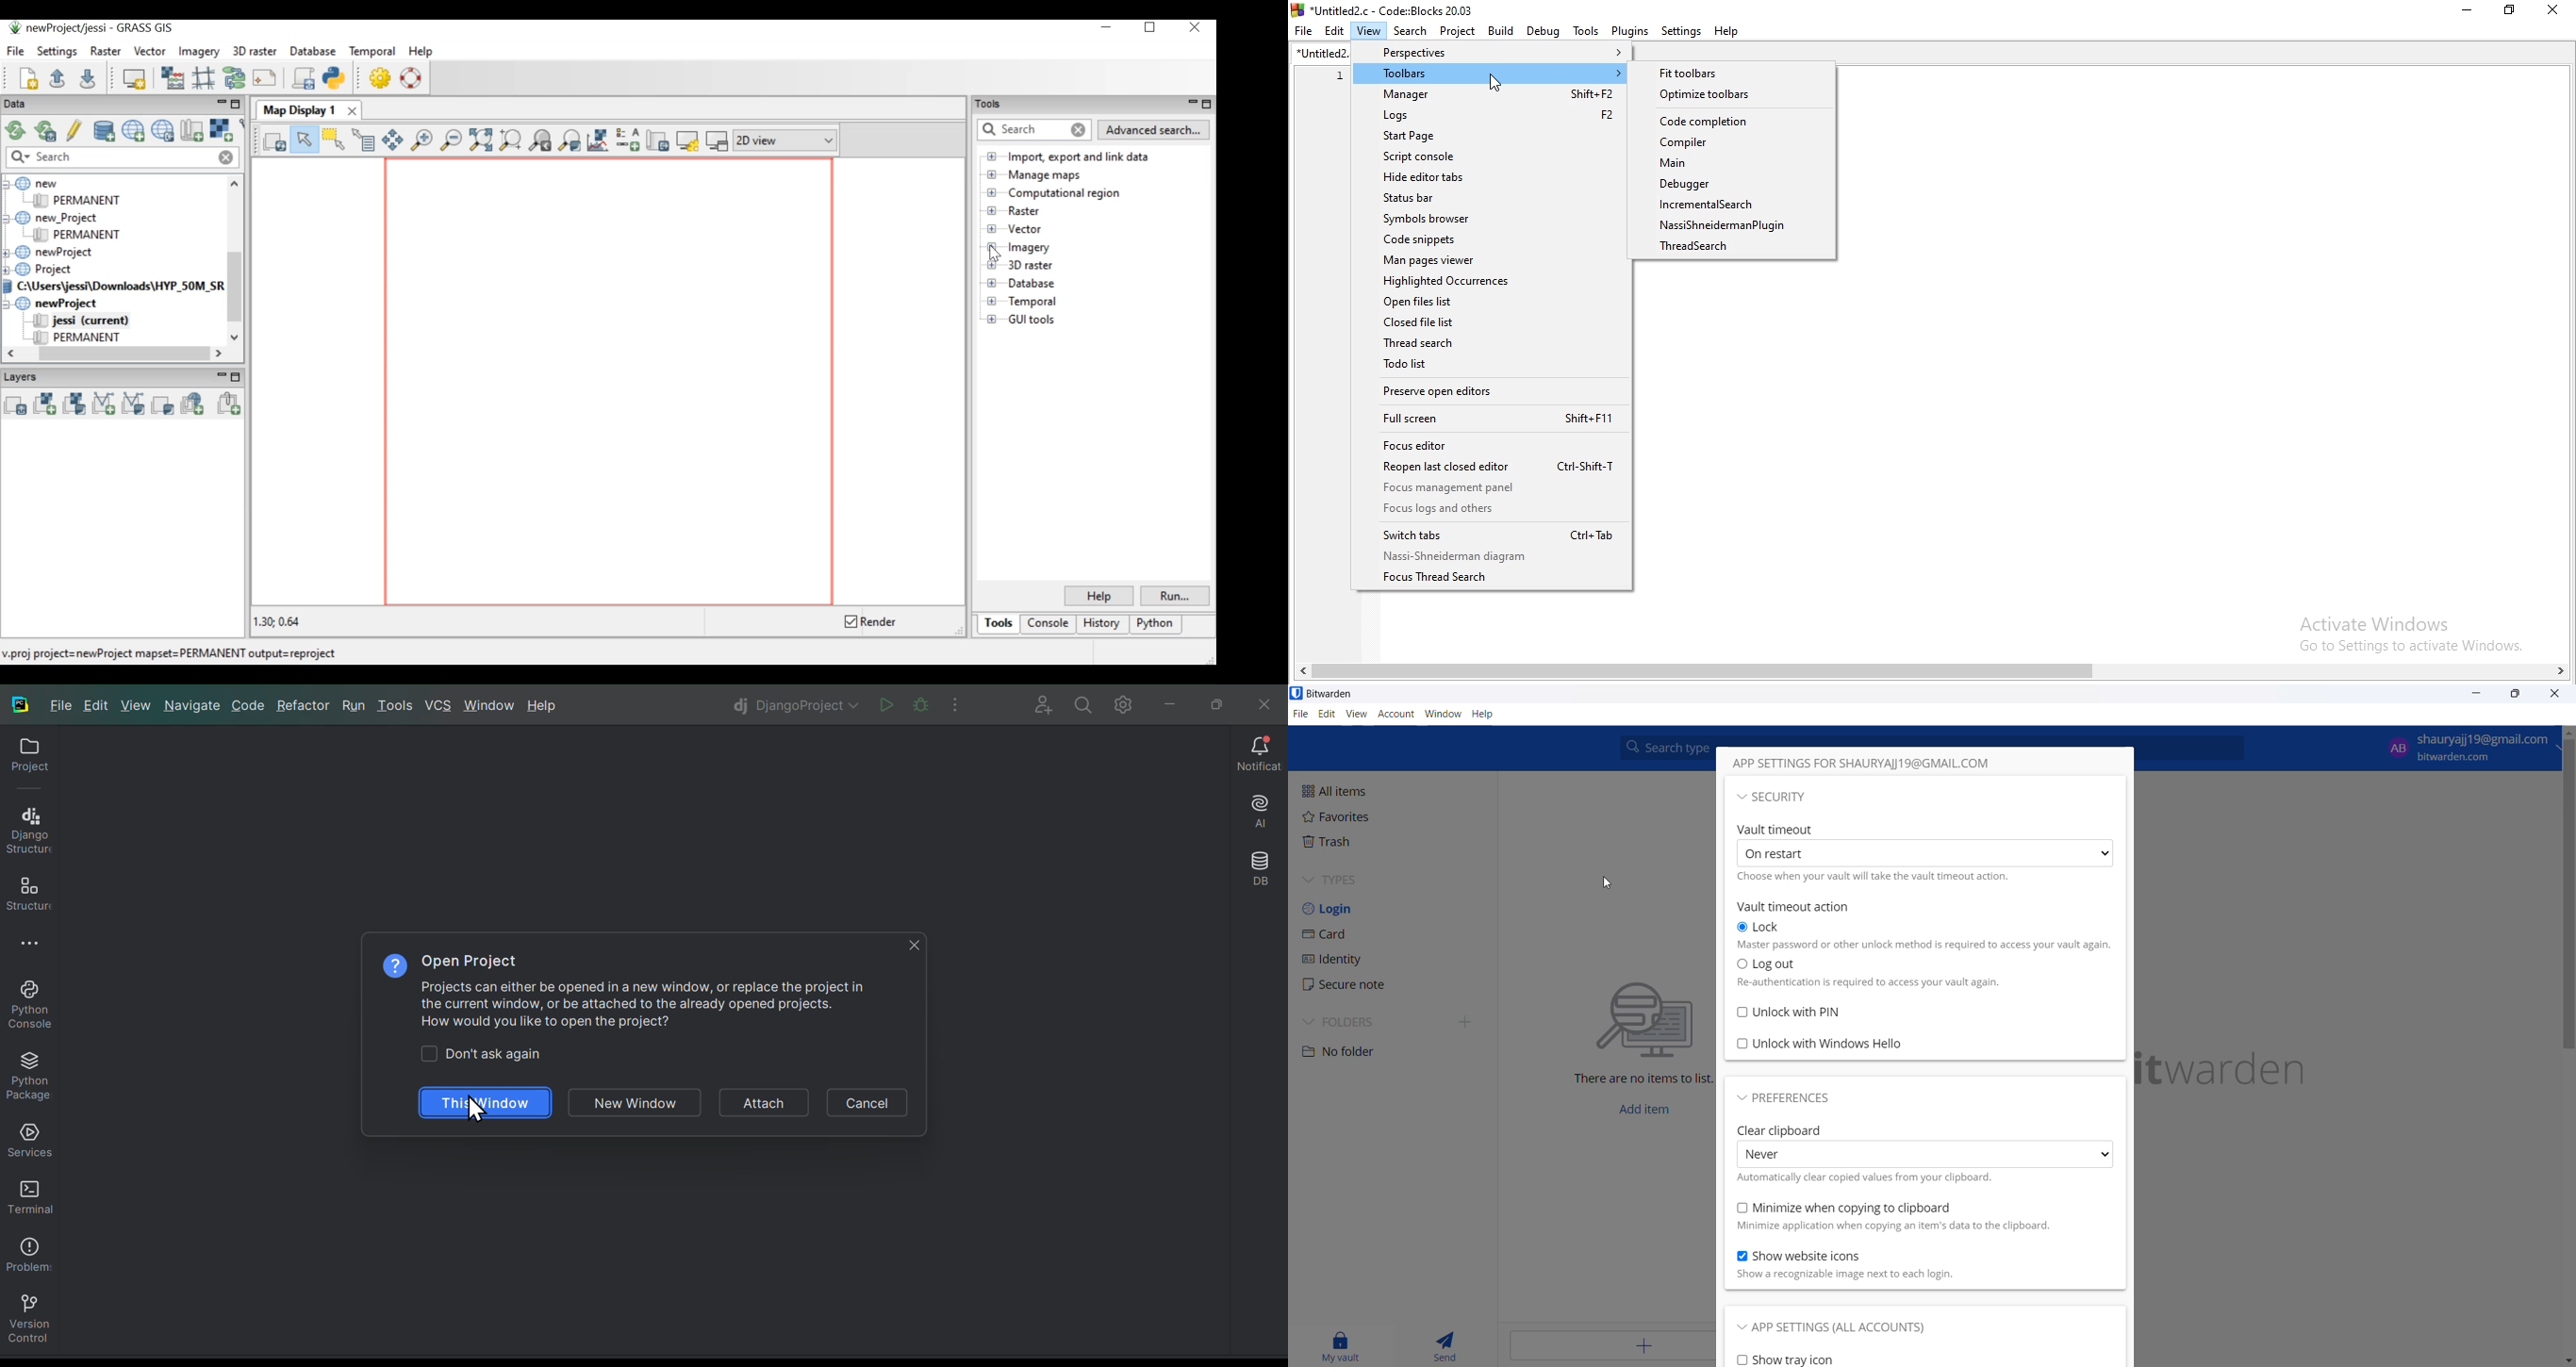  I want to click on Code snippets, so click(1486, 240).